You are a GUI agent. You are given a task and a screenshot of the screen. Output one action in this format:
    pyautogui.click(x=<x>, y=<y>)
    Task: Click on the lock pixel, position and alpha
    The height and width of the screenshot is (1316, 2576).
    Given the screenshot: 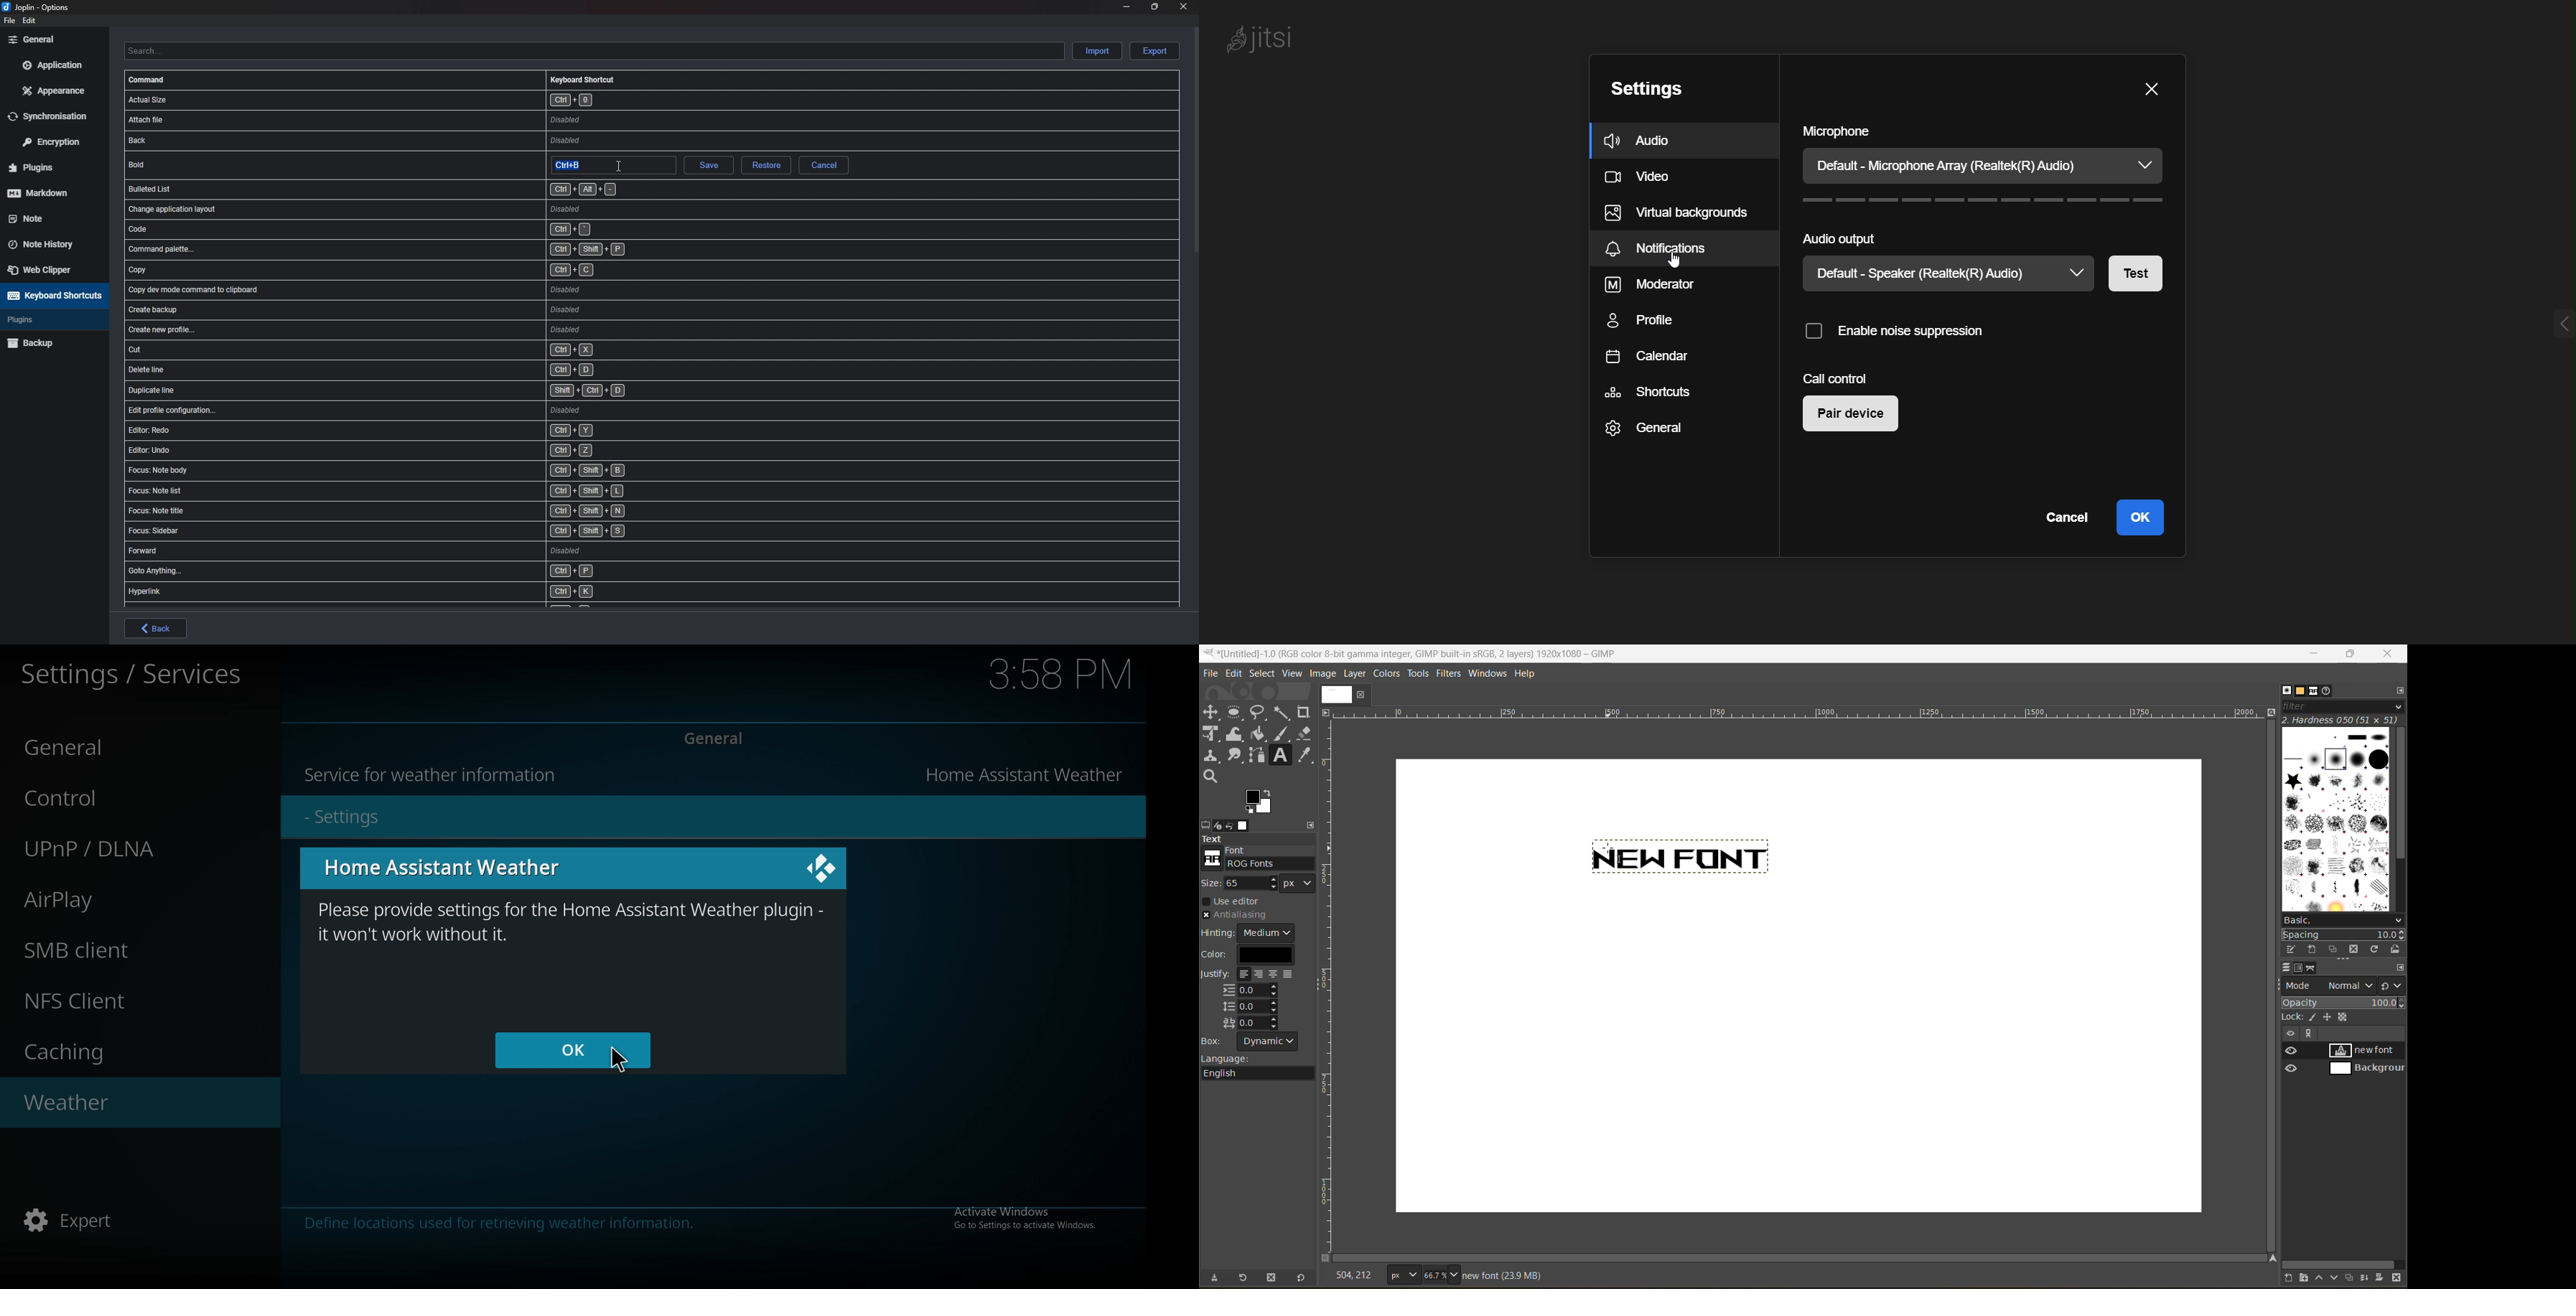 What is the action you would take?
    pyautogui.click(x=2343, y=1018)
    